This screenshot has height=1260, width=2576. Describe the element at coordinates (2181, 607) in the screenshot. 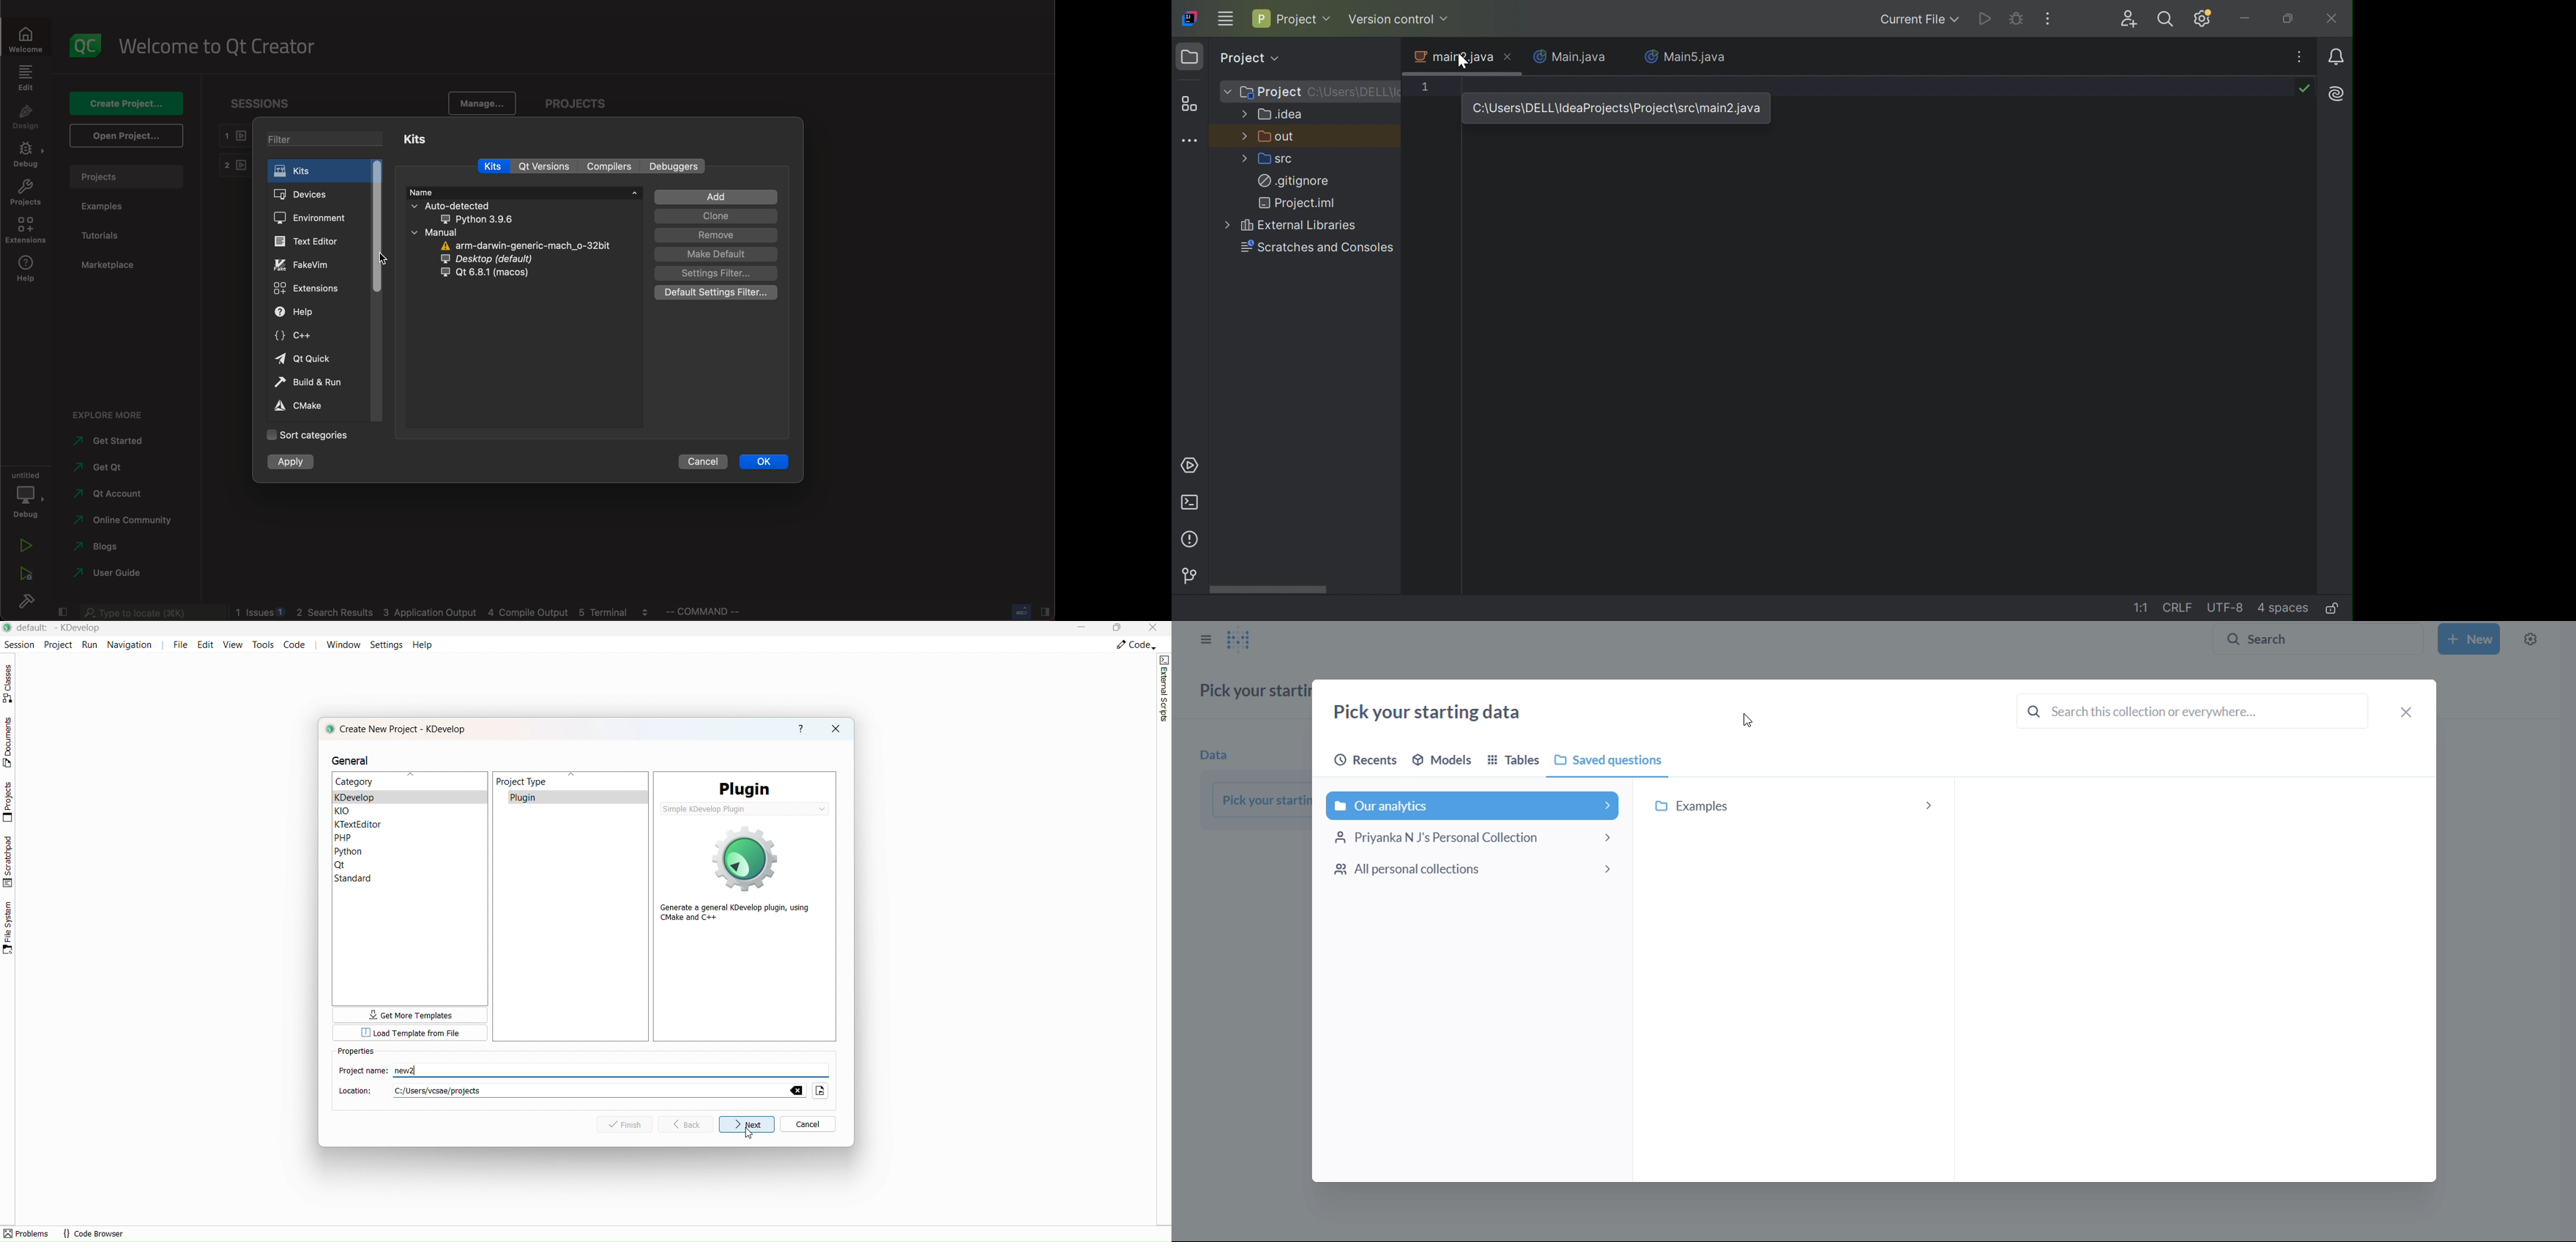

I see `CRLF` at that location.